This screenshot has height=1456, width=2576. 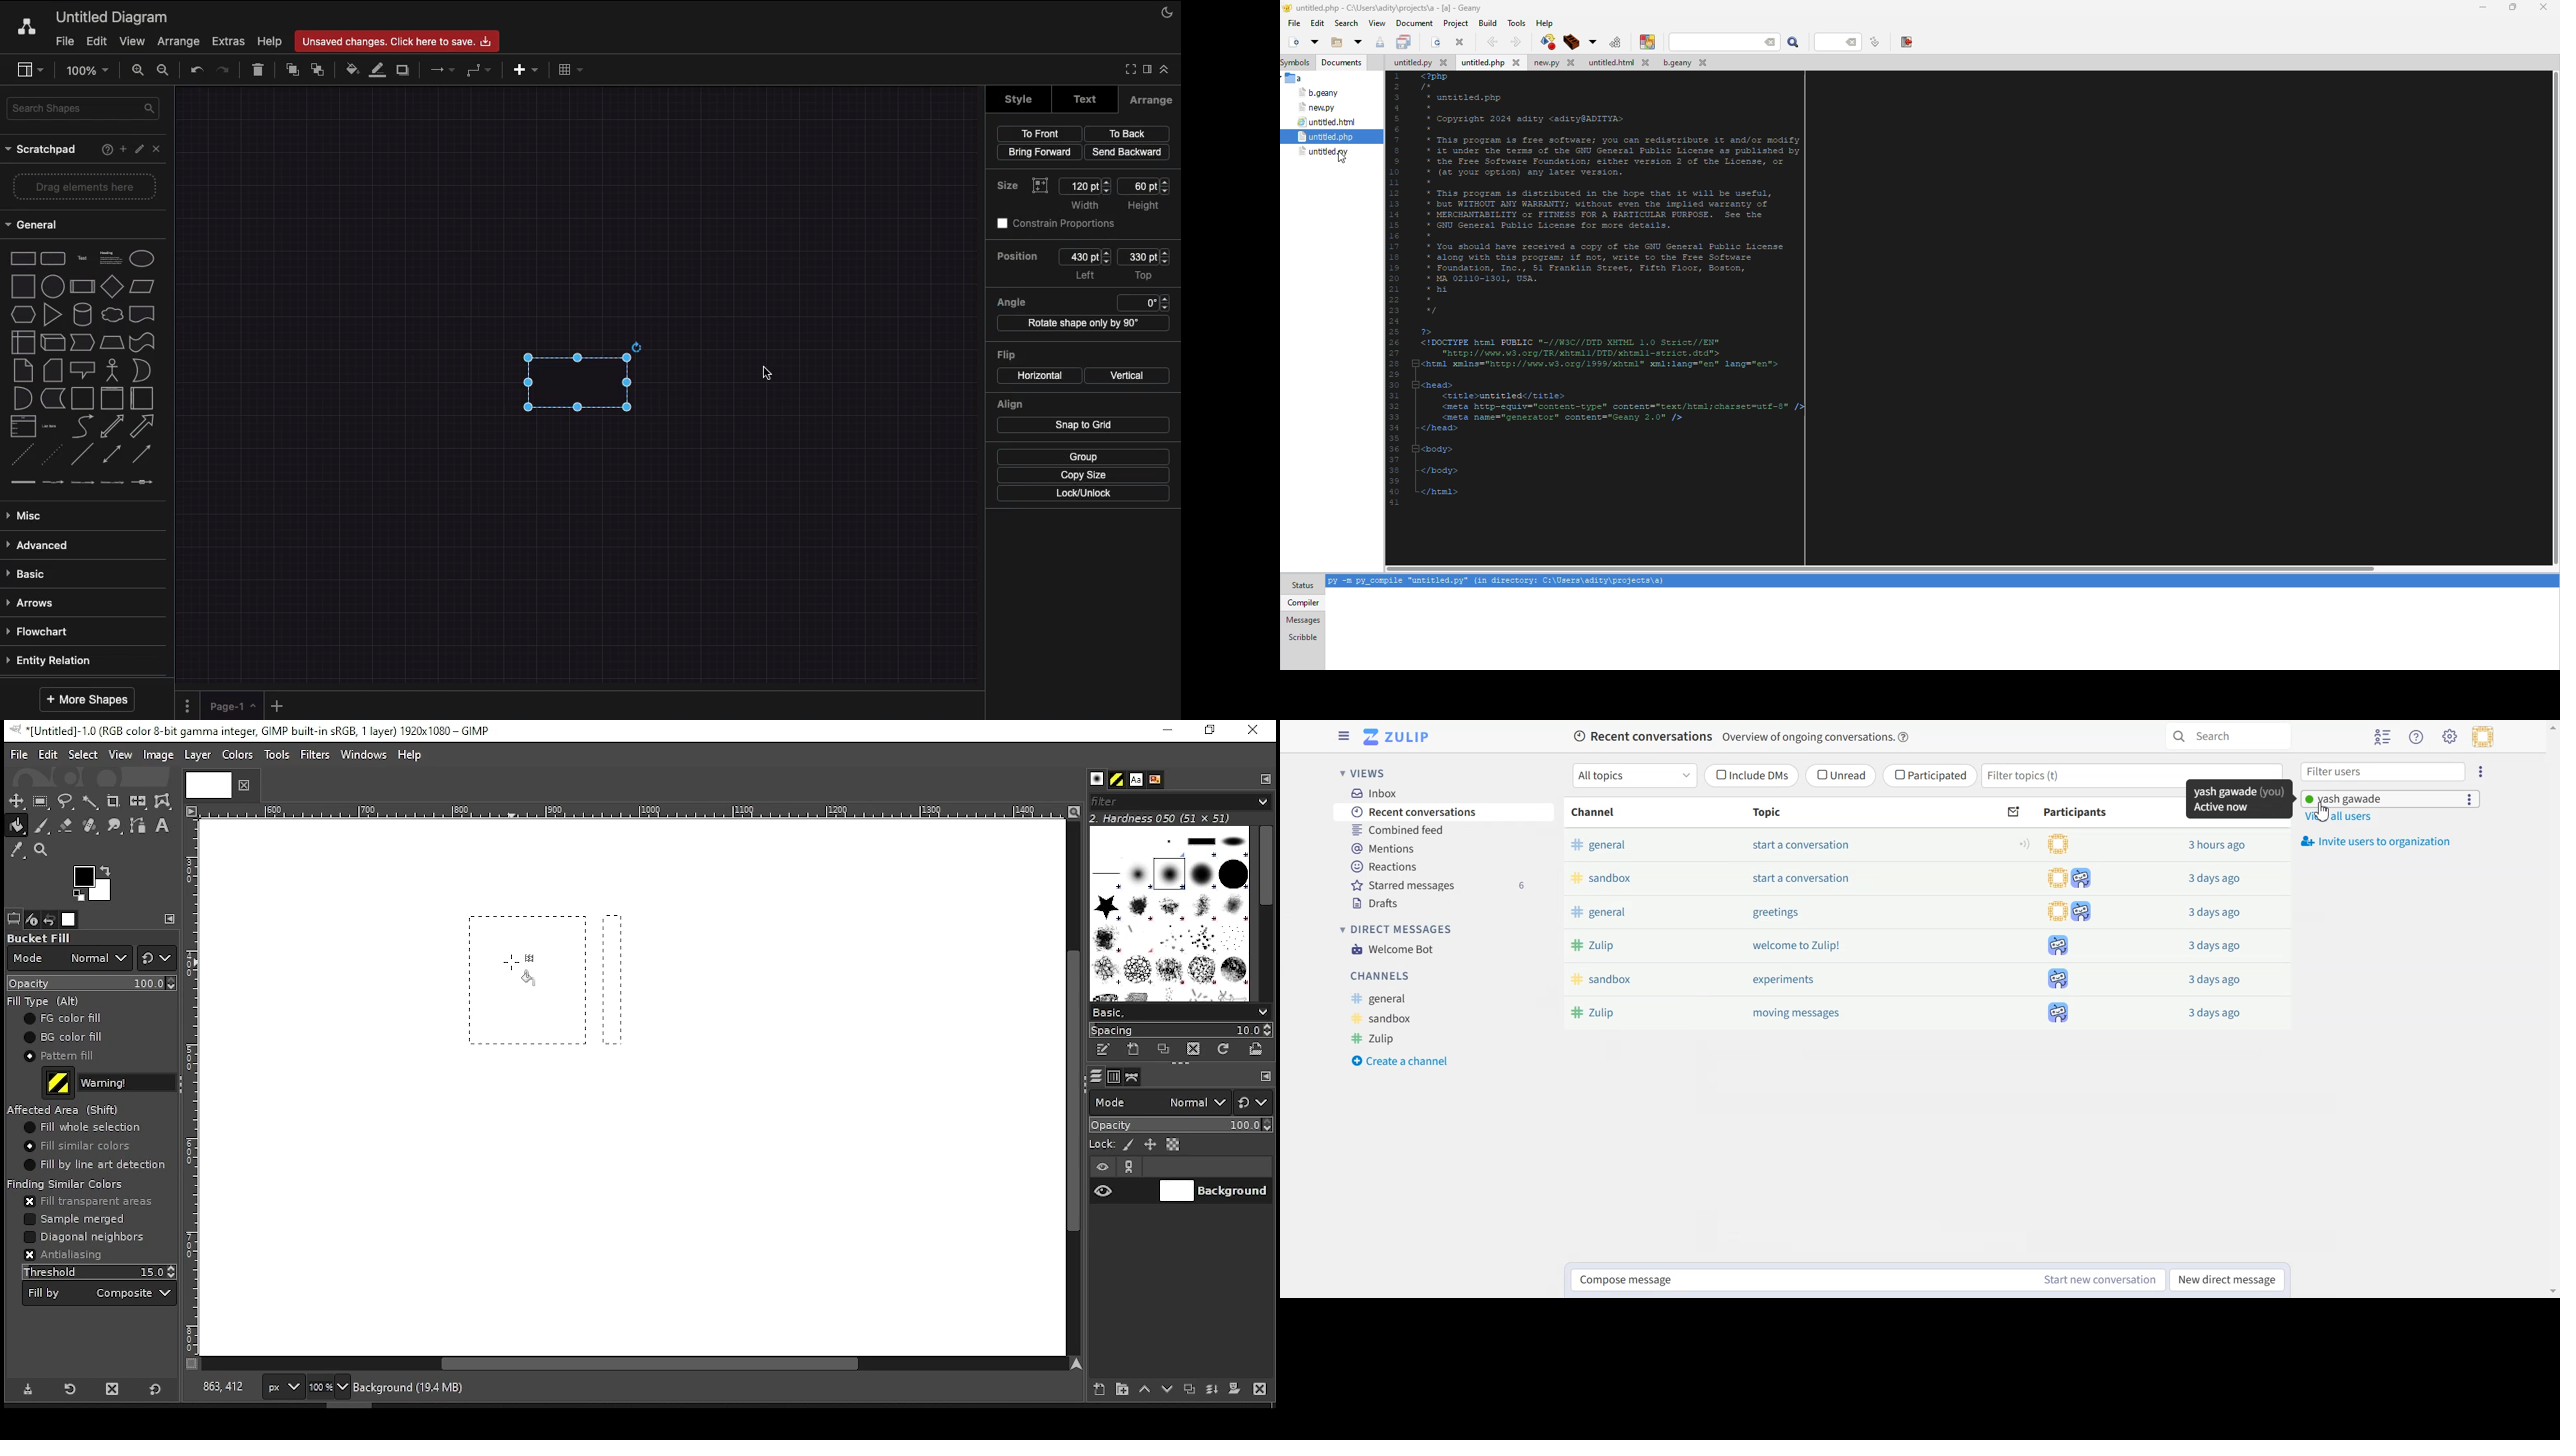 What do you see at coordinates (25, 515) in the screenshot?
I see `Misc` at bounding box center [25, 515].